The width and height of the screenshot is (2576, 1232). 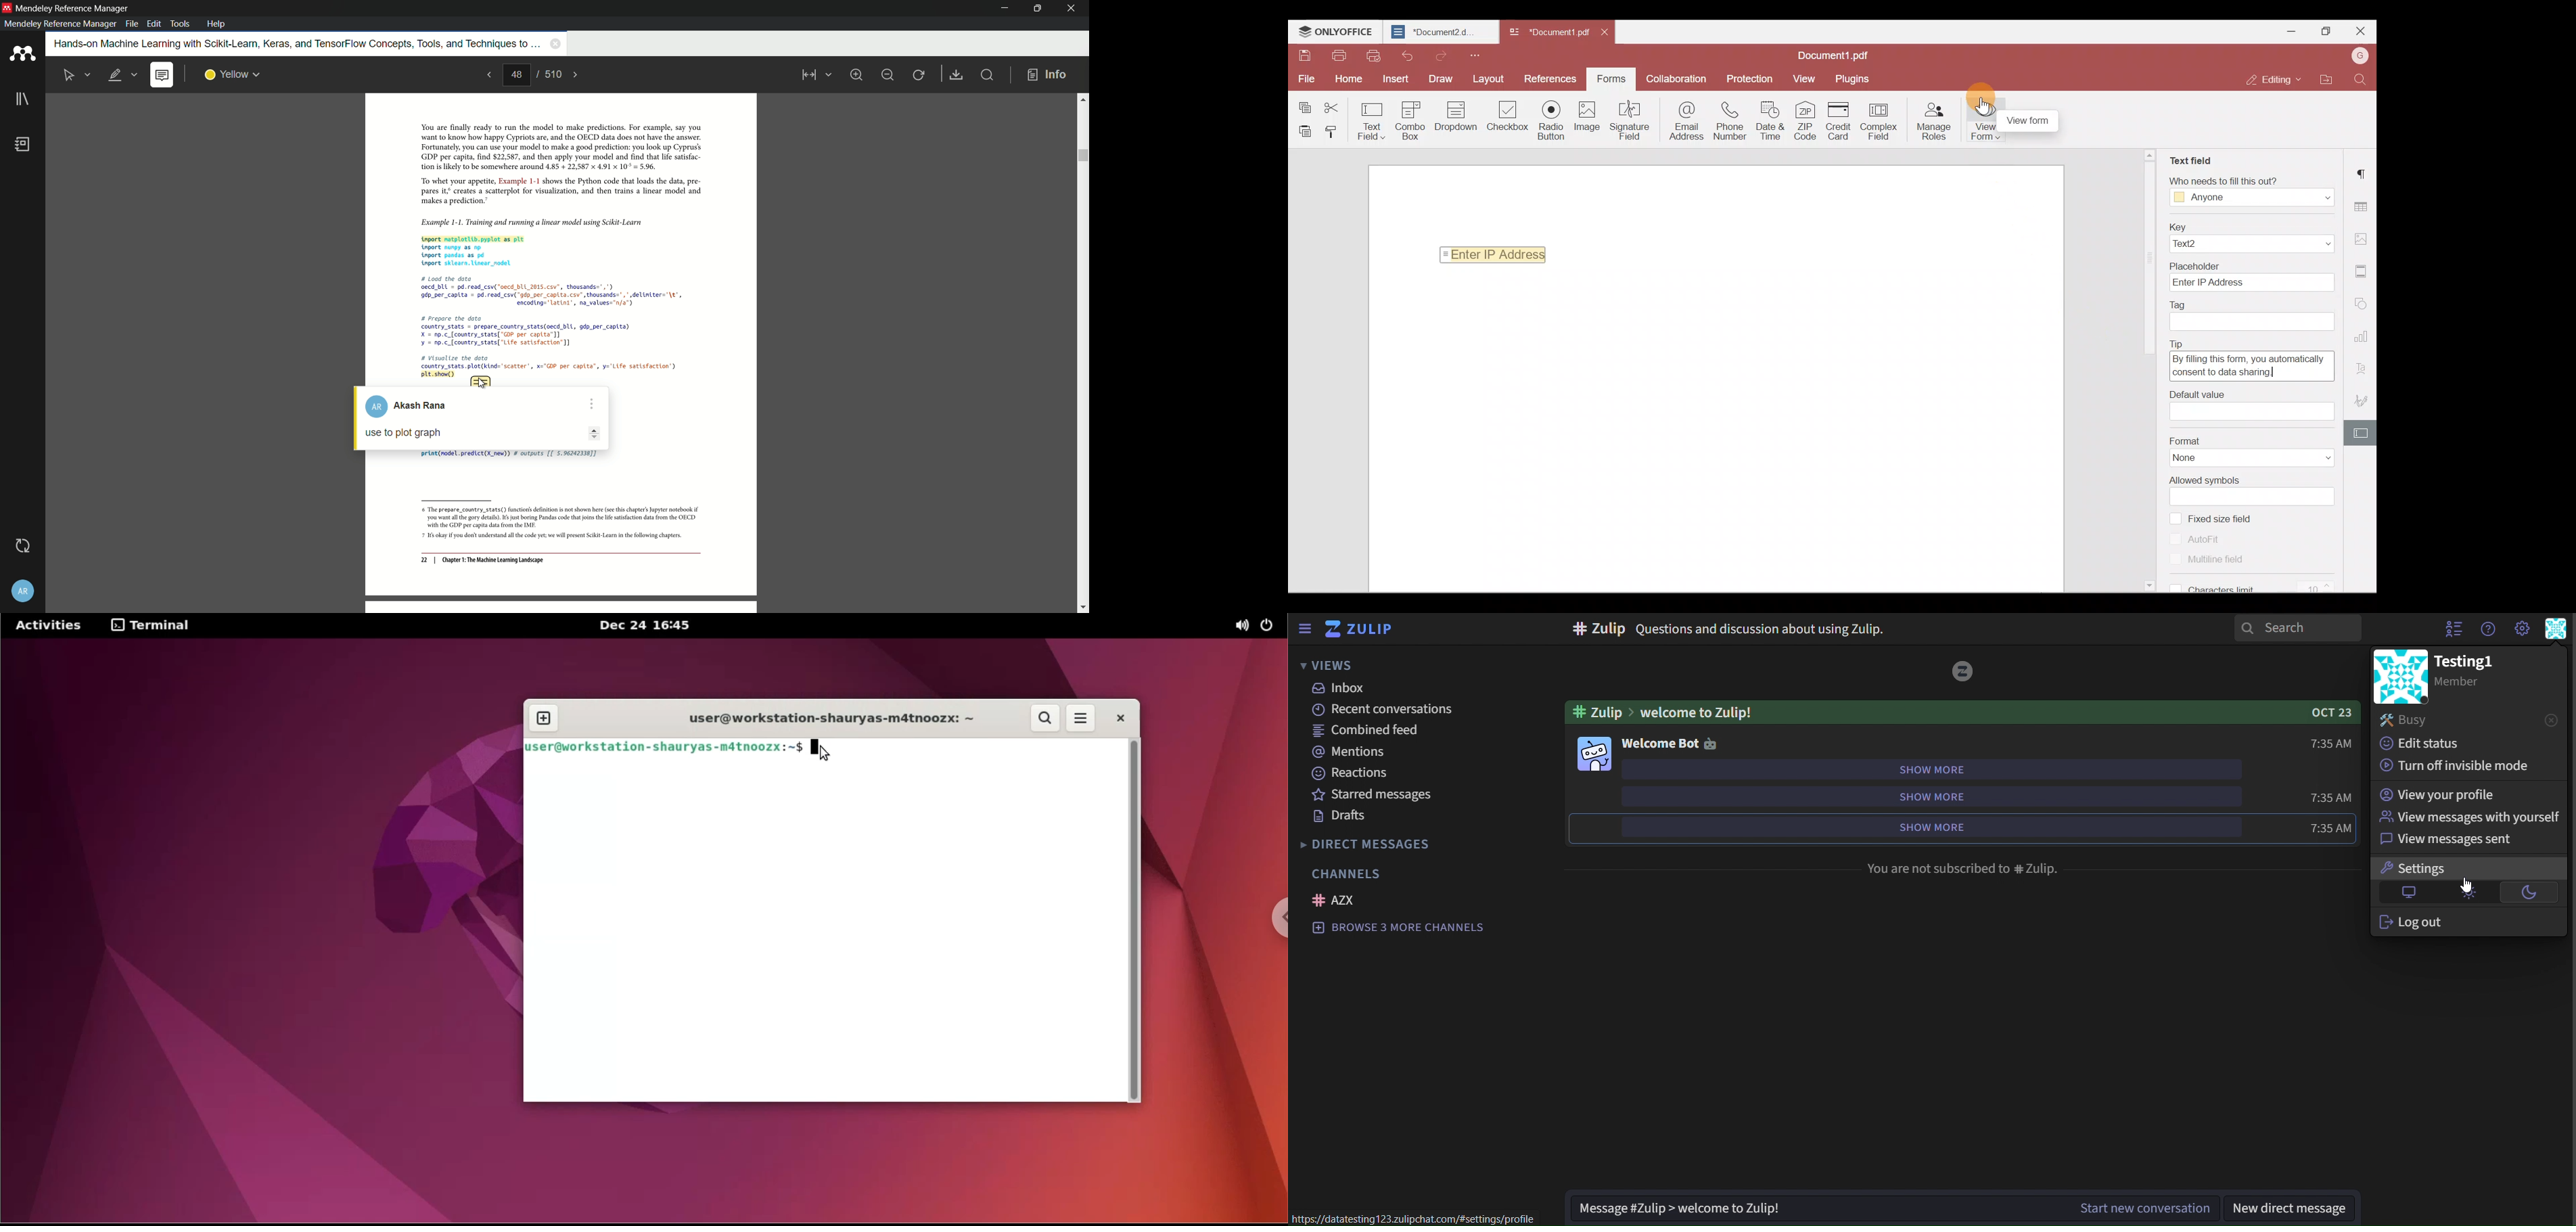 I want to click on Format, so click(x=2252, y=440).